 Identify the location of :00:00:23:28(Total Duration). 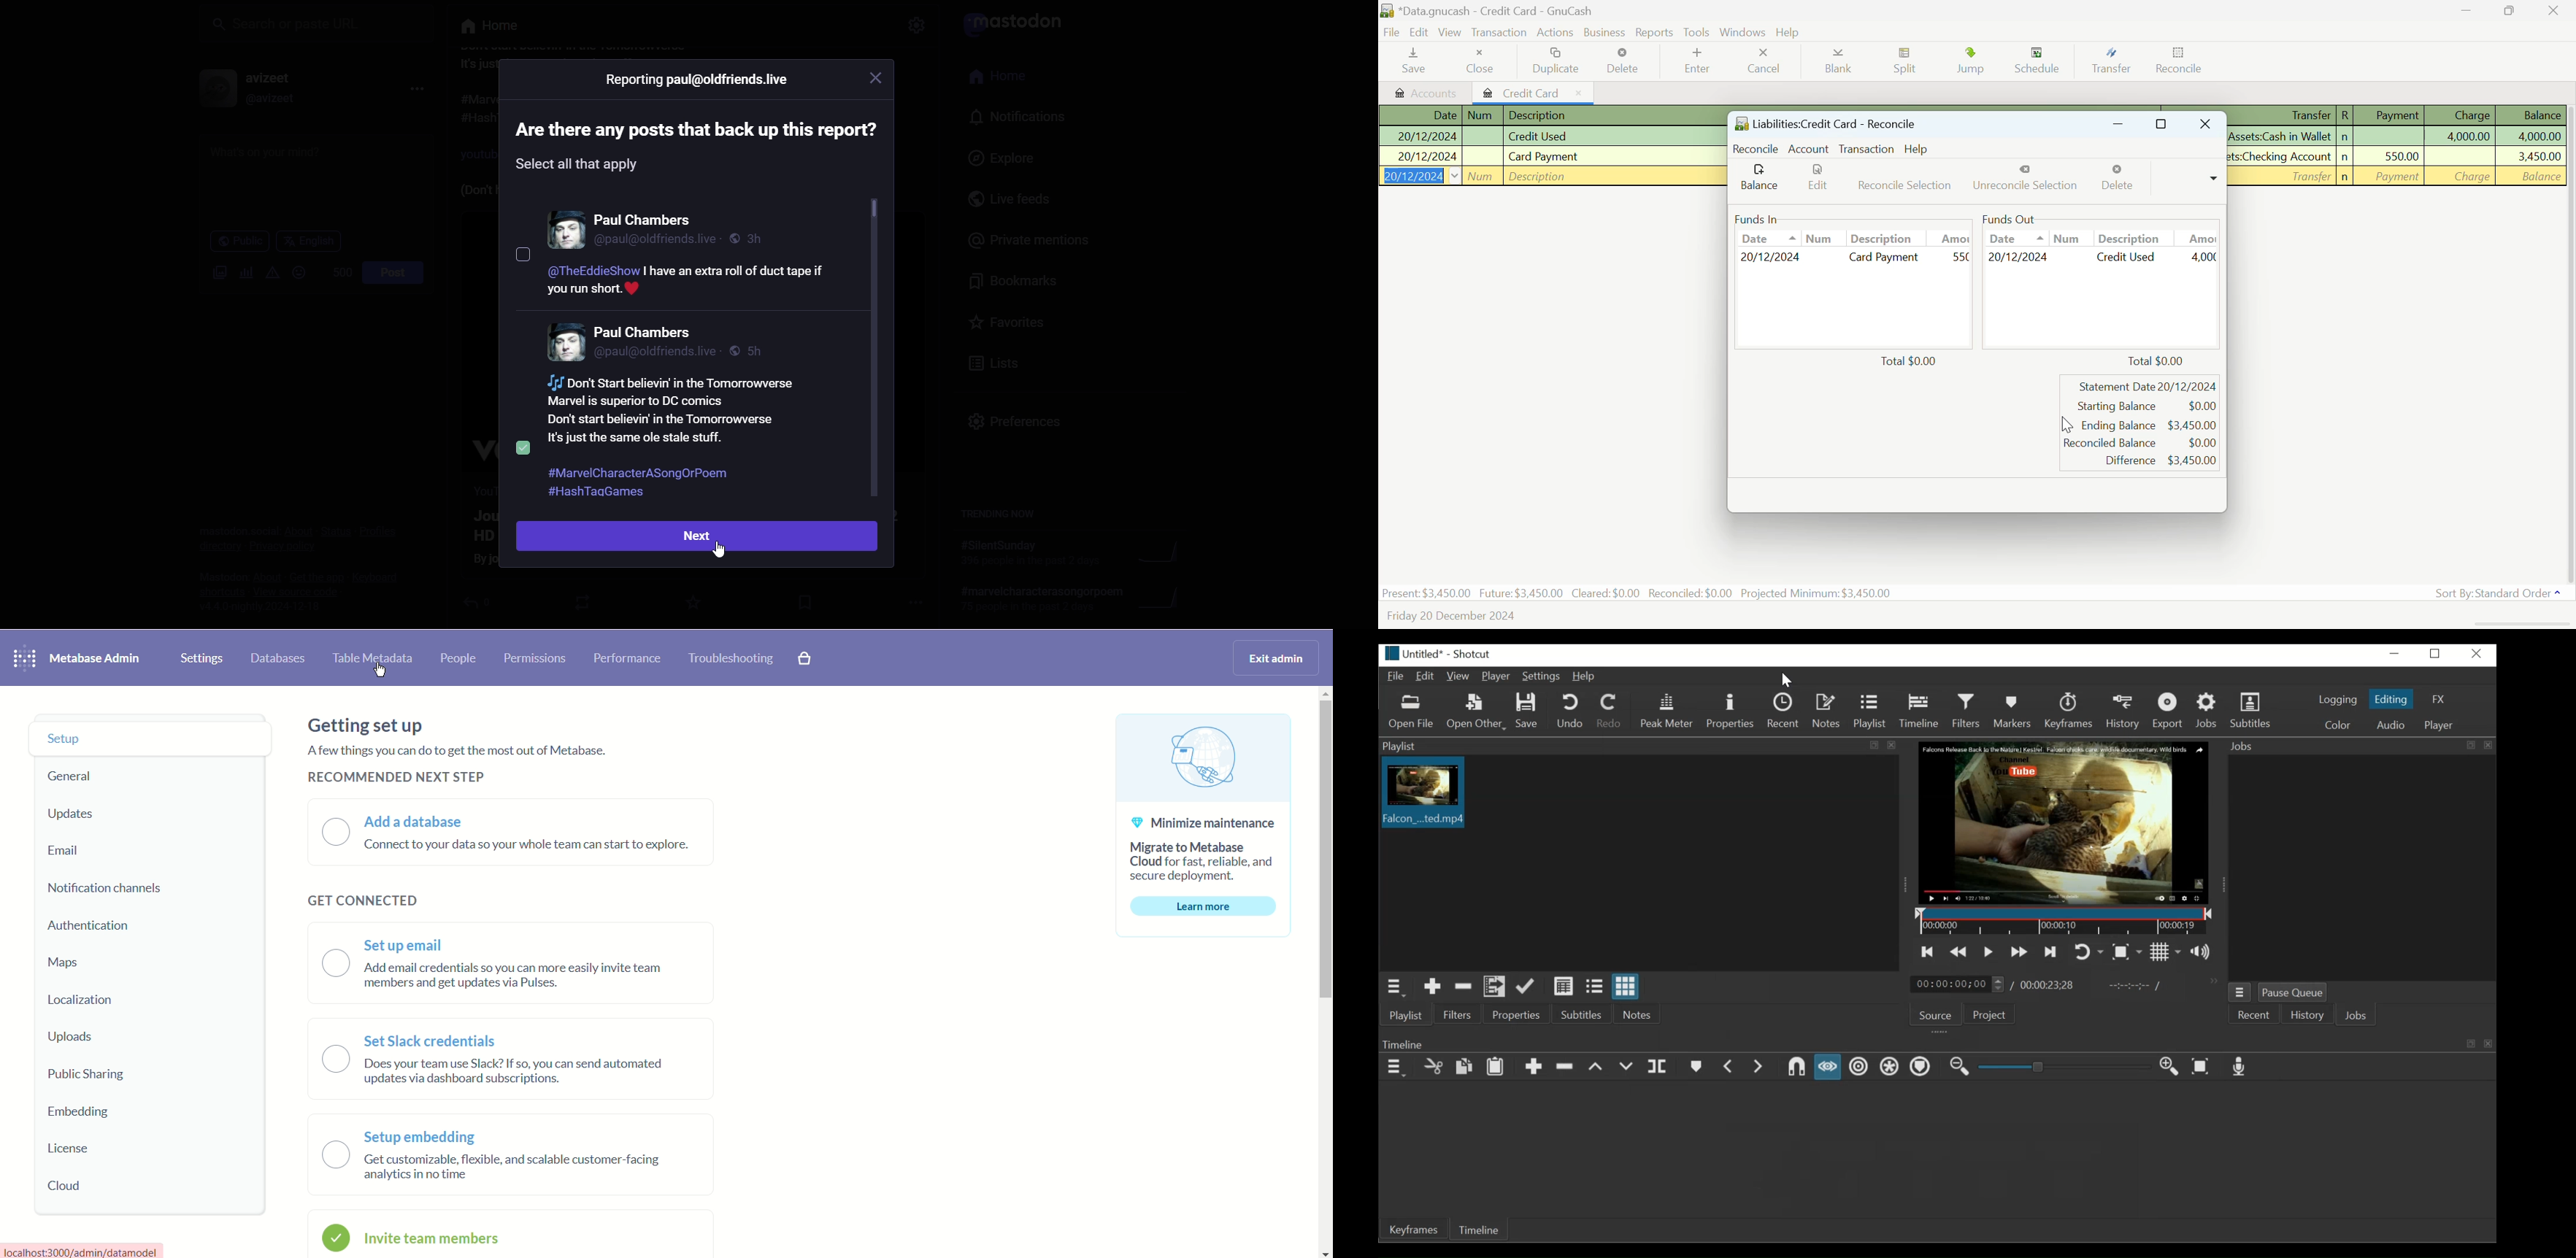
(2045, 985).